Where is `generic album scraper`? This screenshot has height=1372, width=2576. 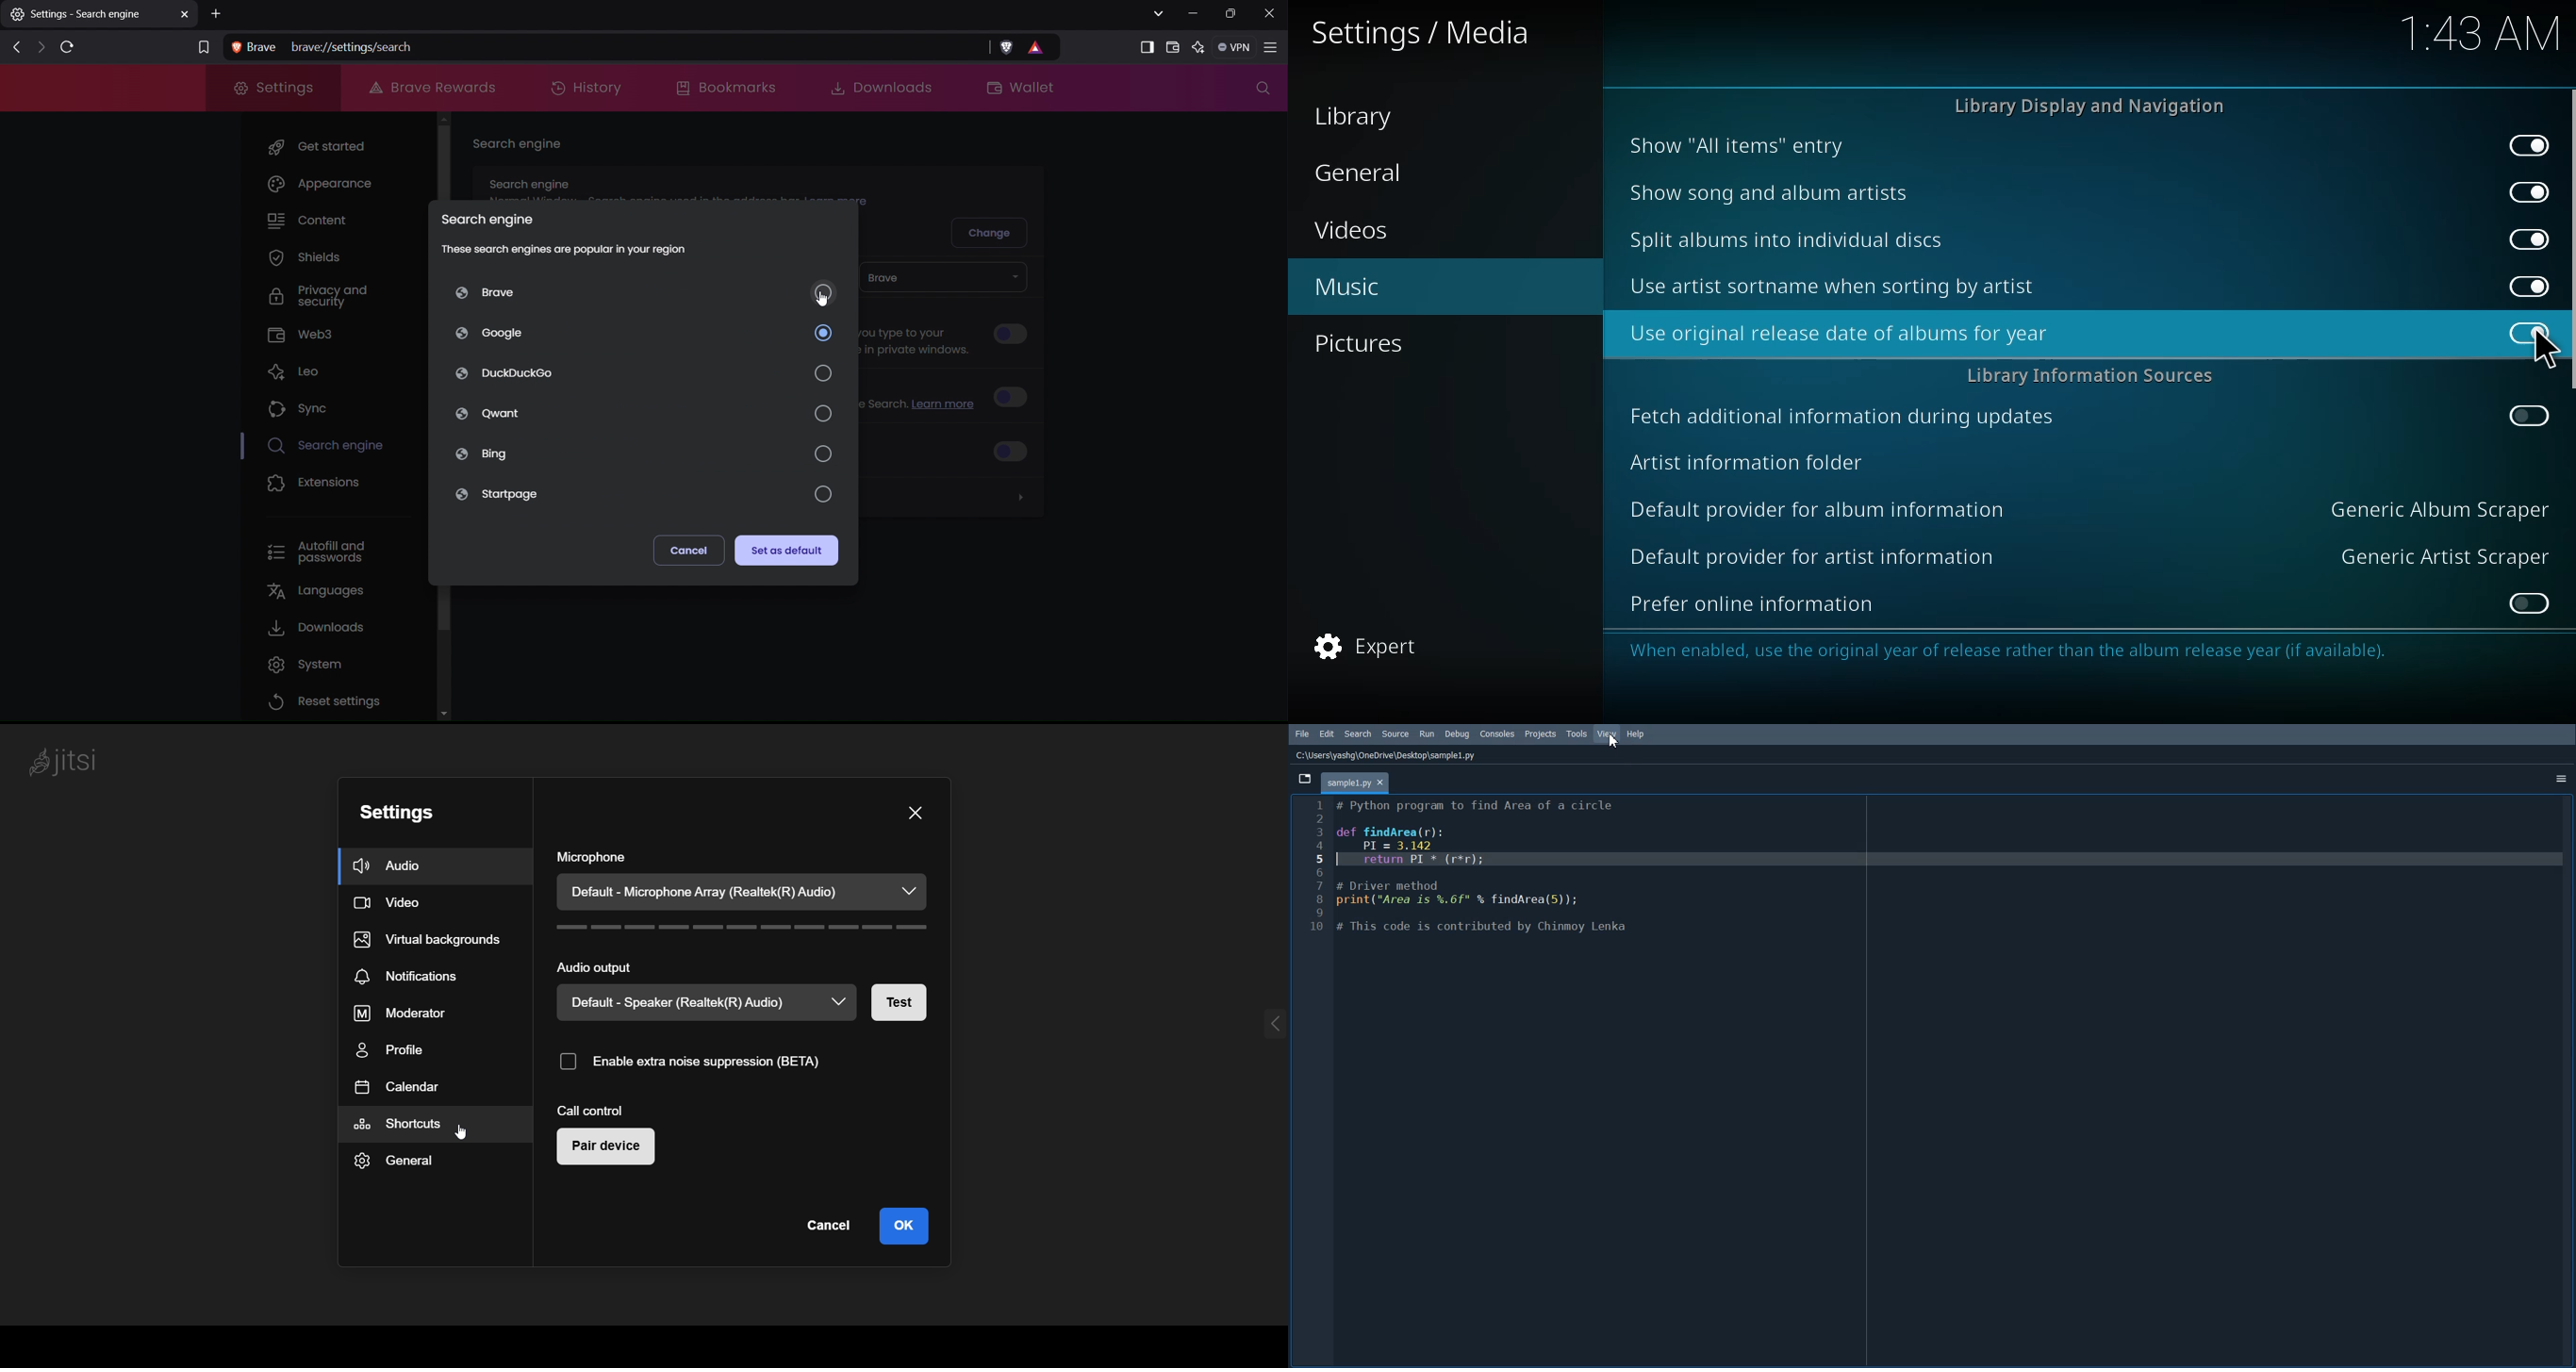 generic album scraper is located at coordinates (2437, 508).